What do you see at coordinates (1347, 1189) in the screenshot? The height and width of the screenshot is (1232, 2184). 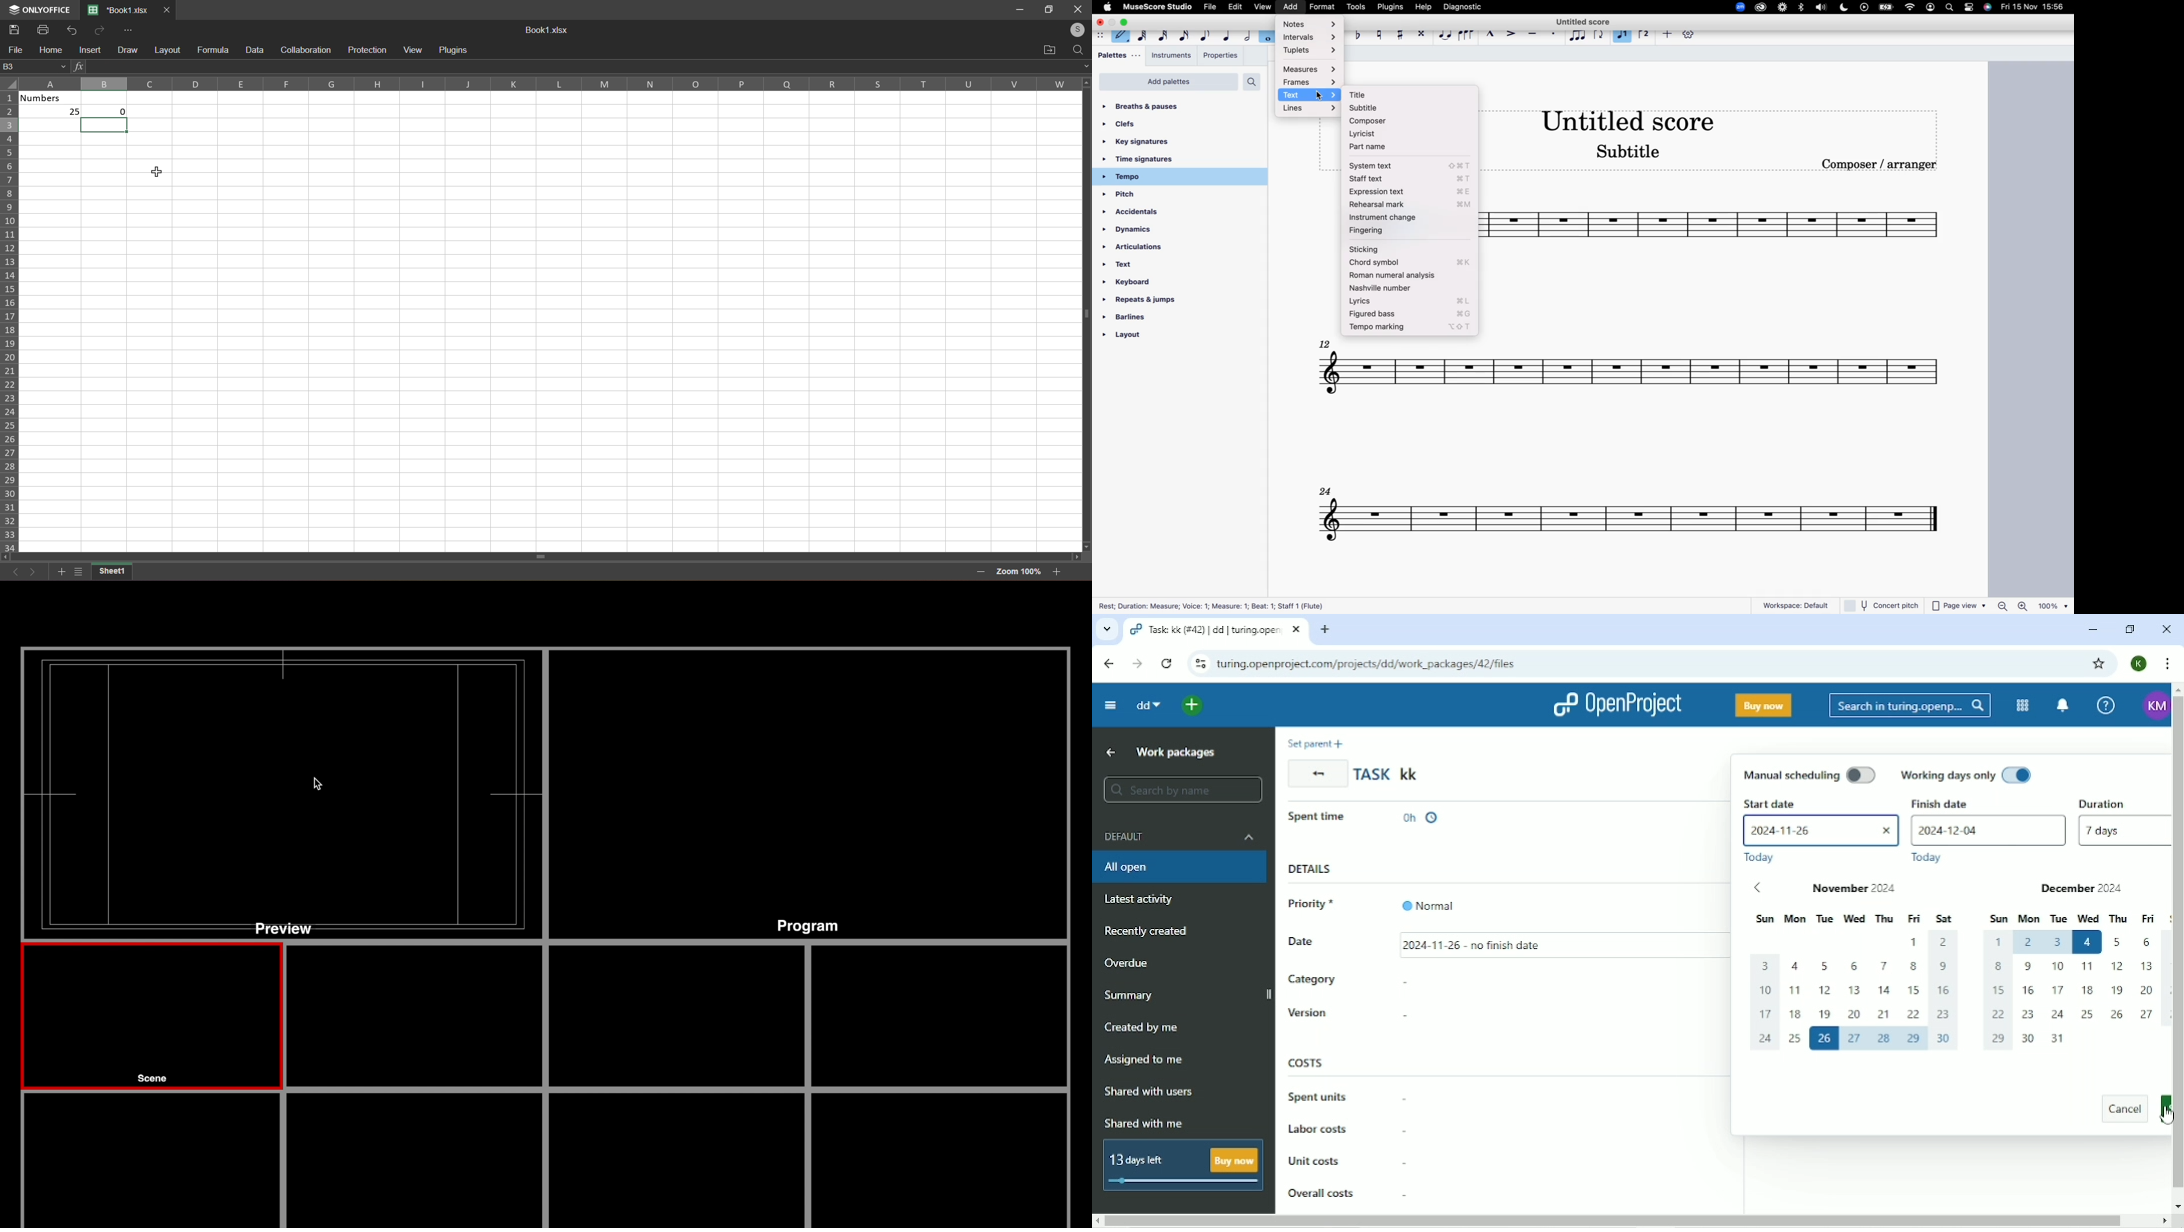 I see `overall costs` at bounding box center [1347, 1189].